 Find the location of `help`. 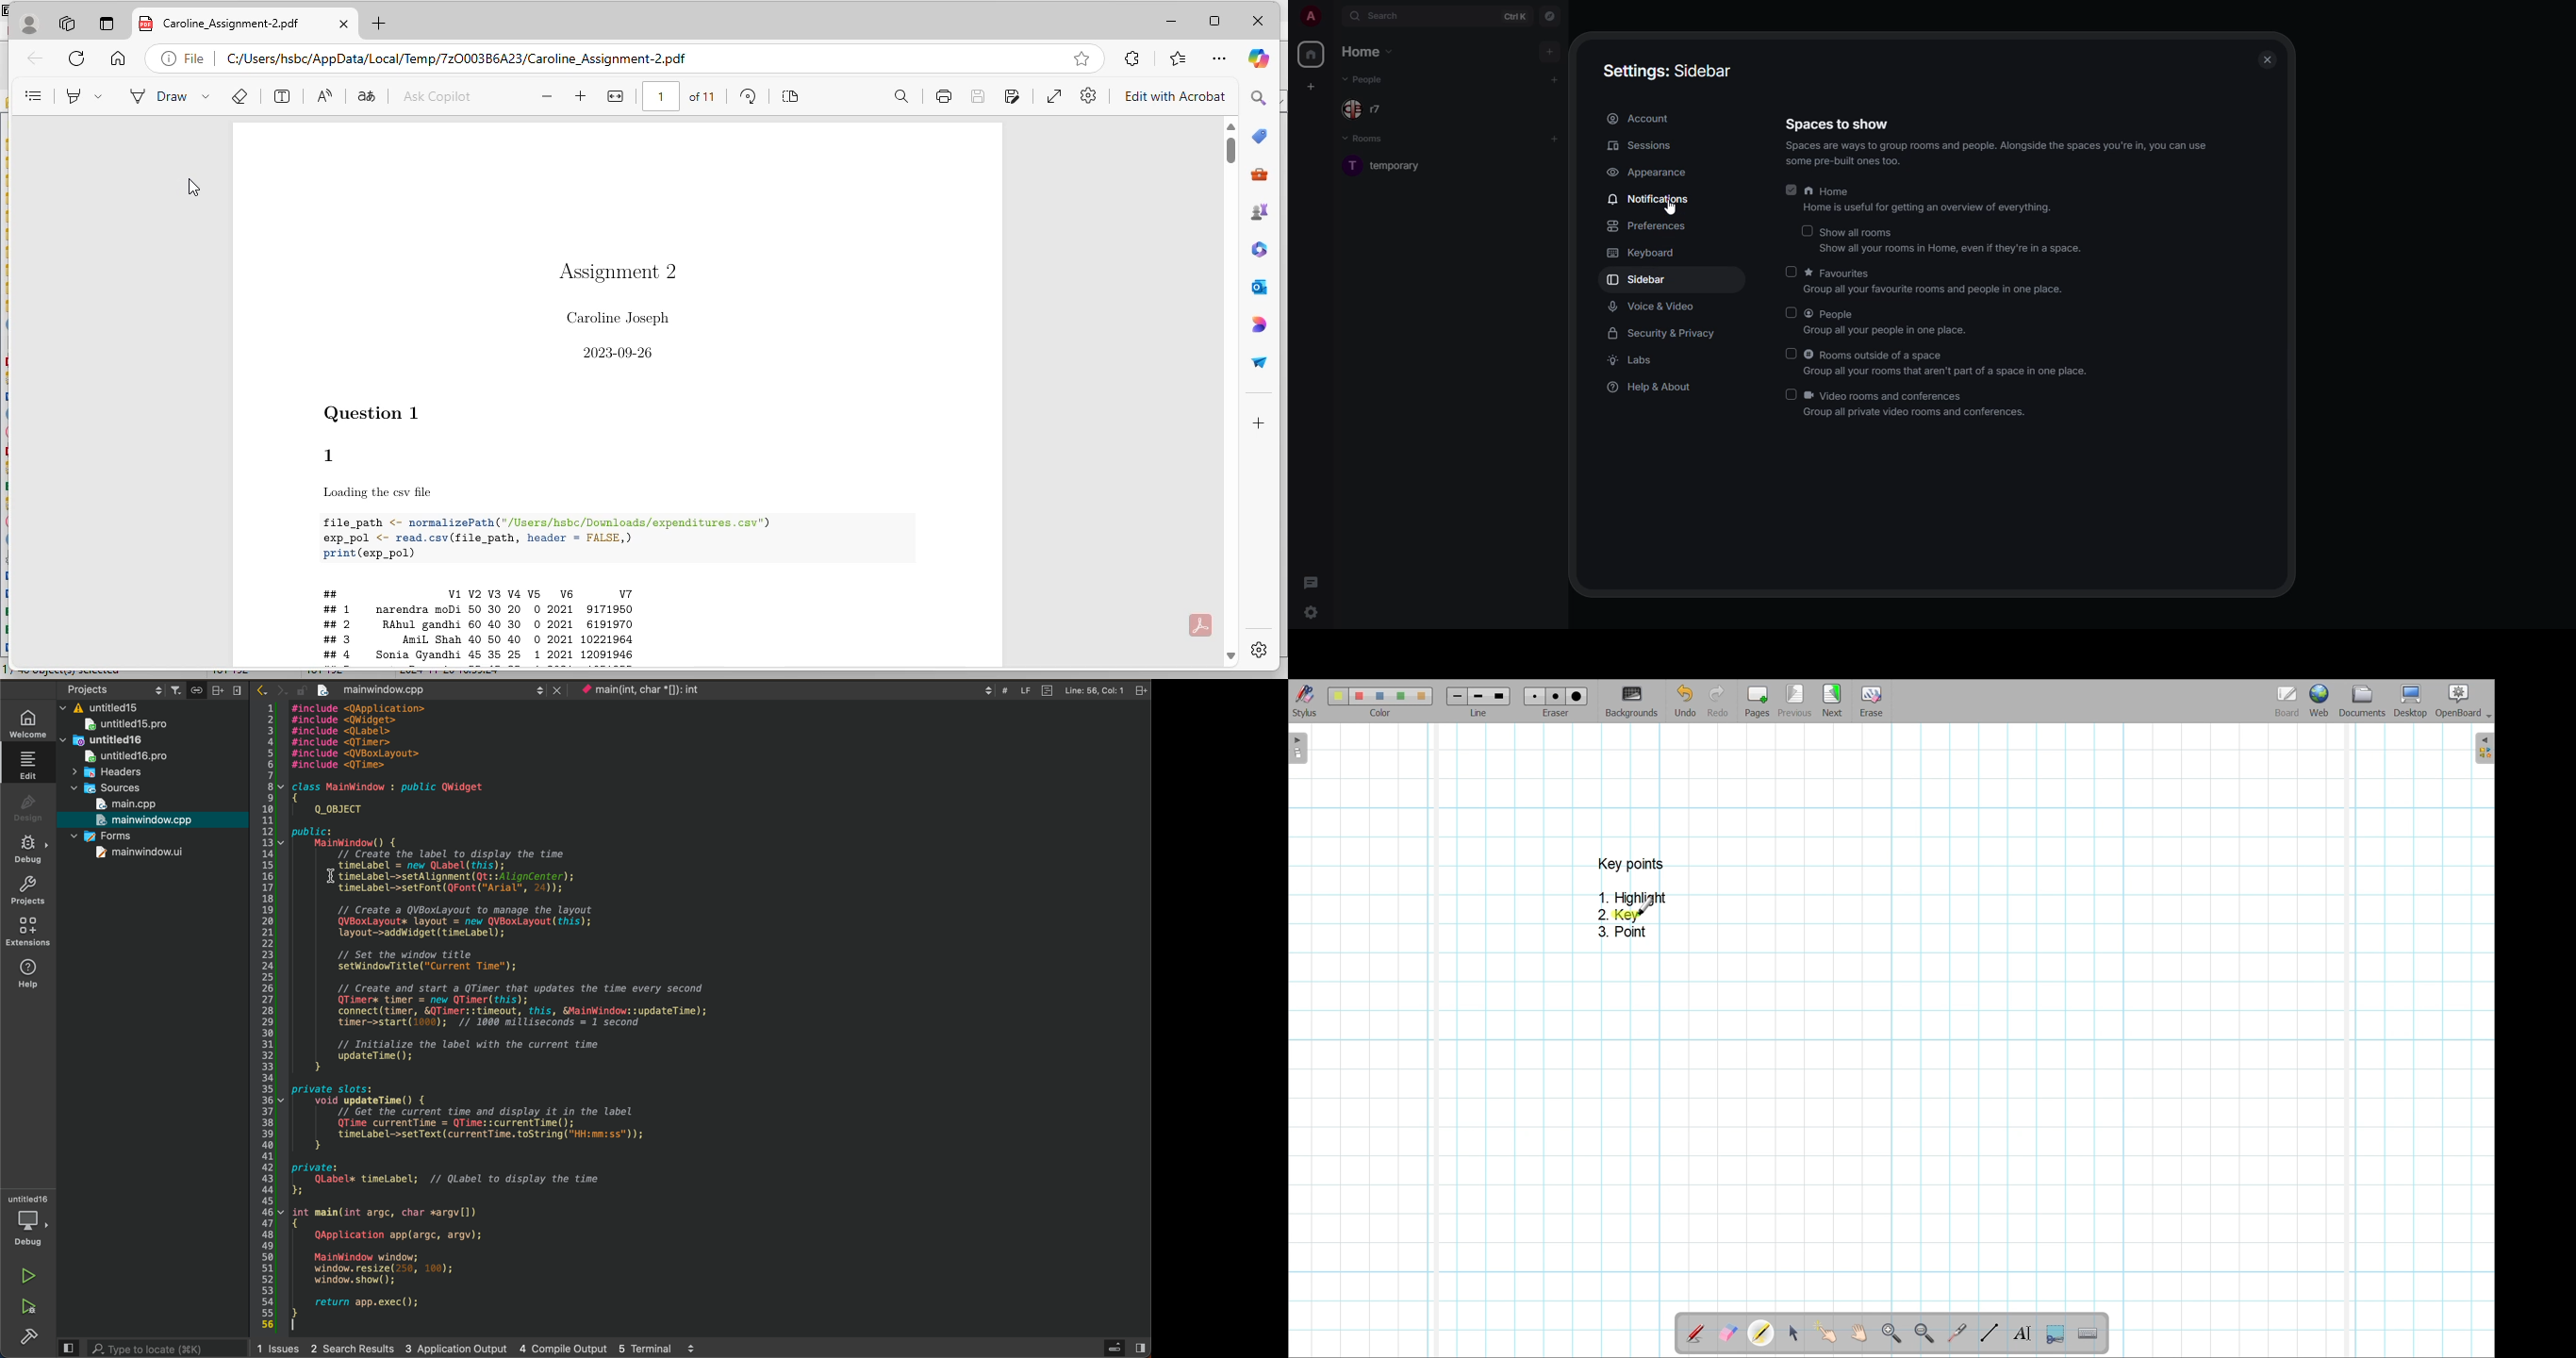

help is located at coordinates (30, 973).